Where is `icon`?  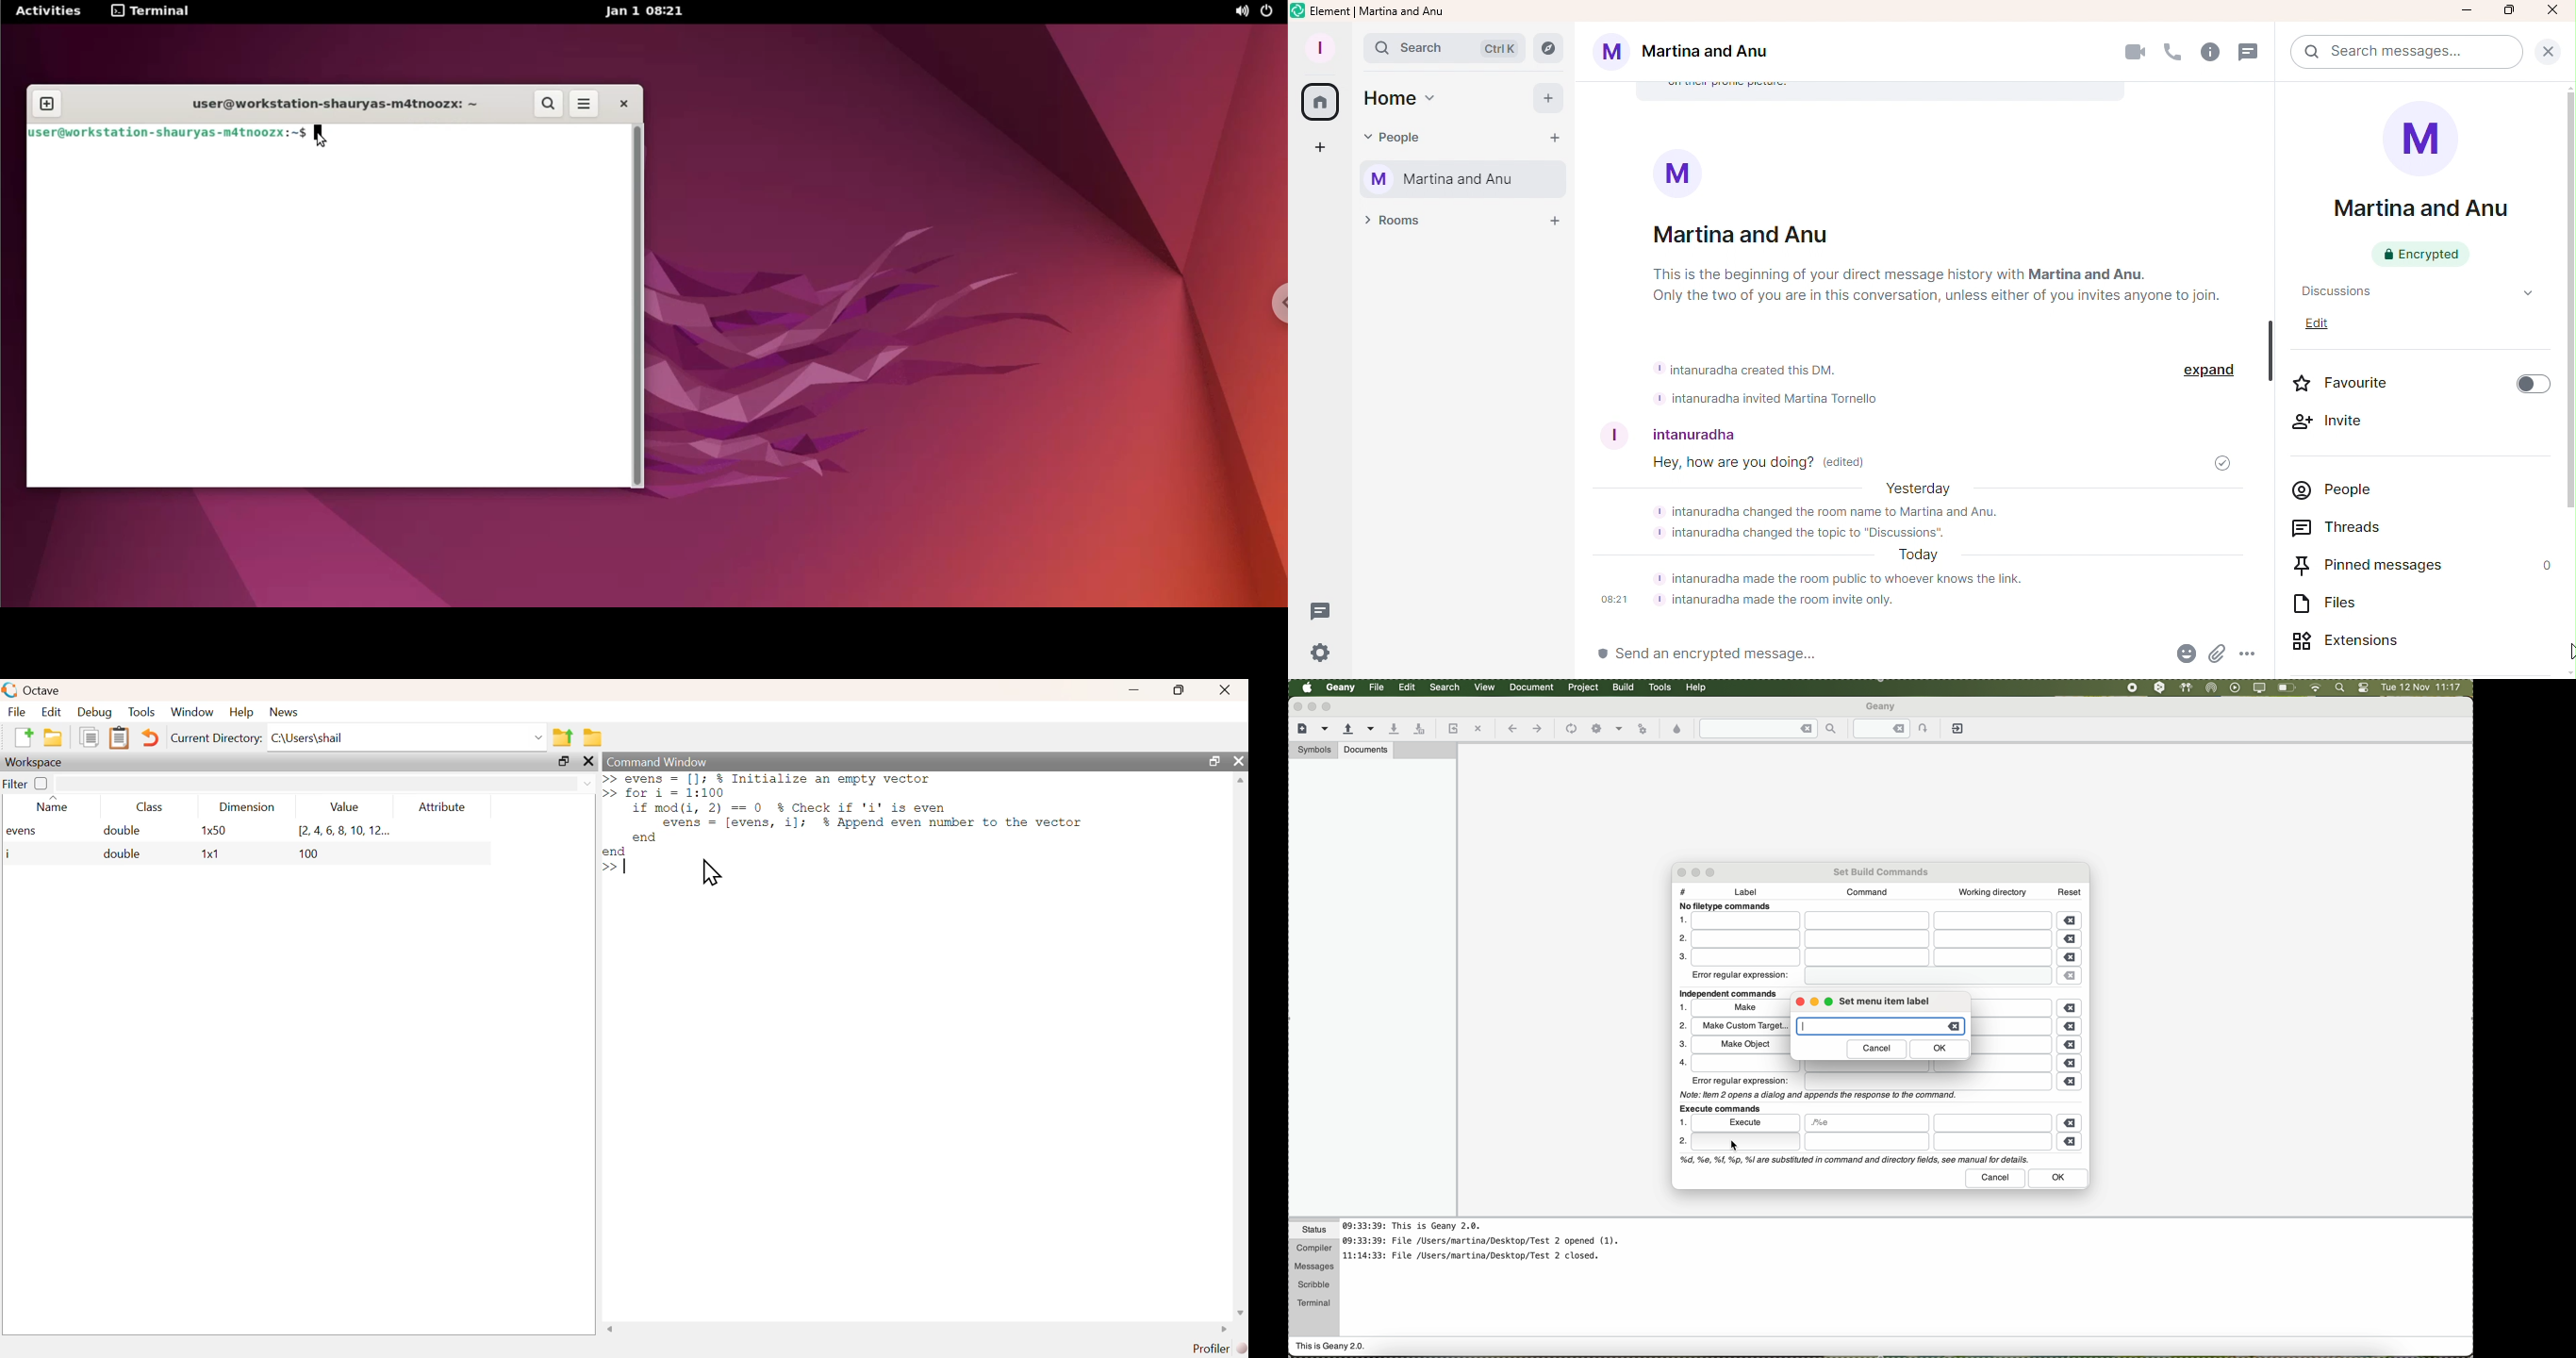
icon is located at coordinates (1570, 729).